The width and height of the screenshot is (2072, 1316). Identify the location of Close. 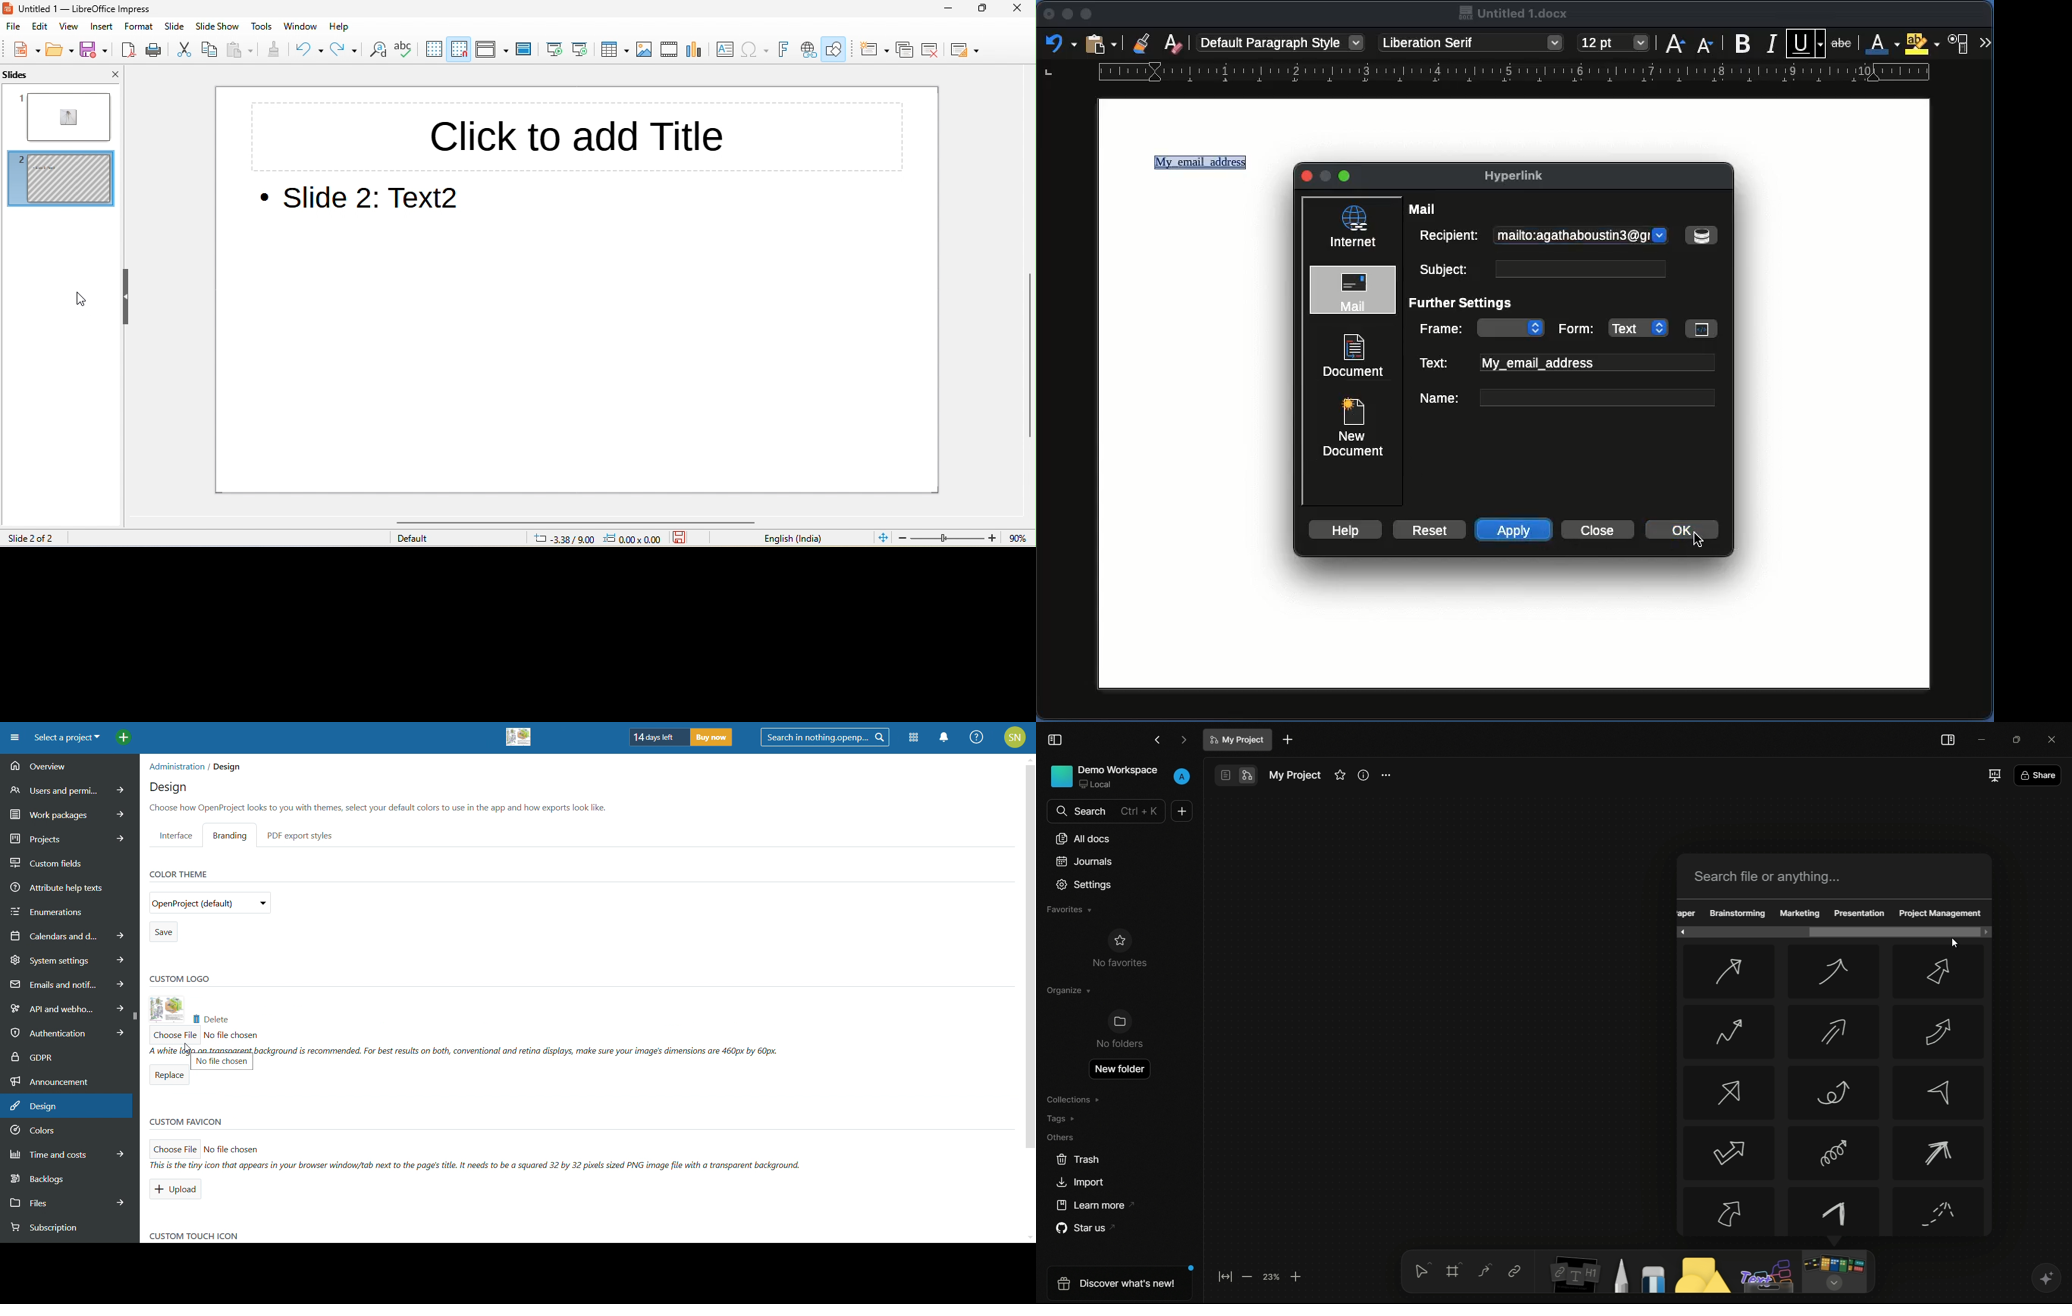
(1596, 529).